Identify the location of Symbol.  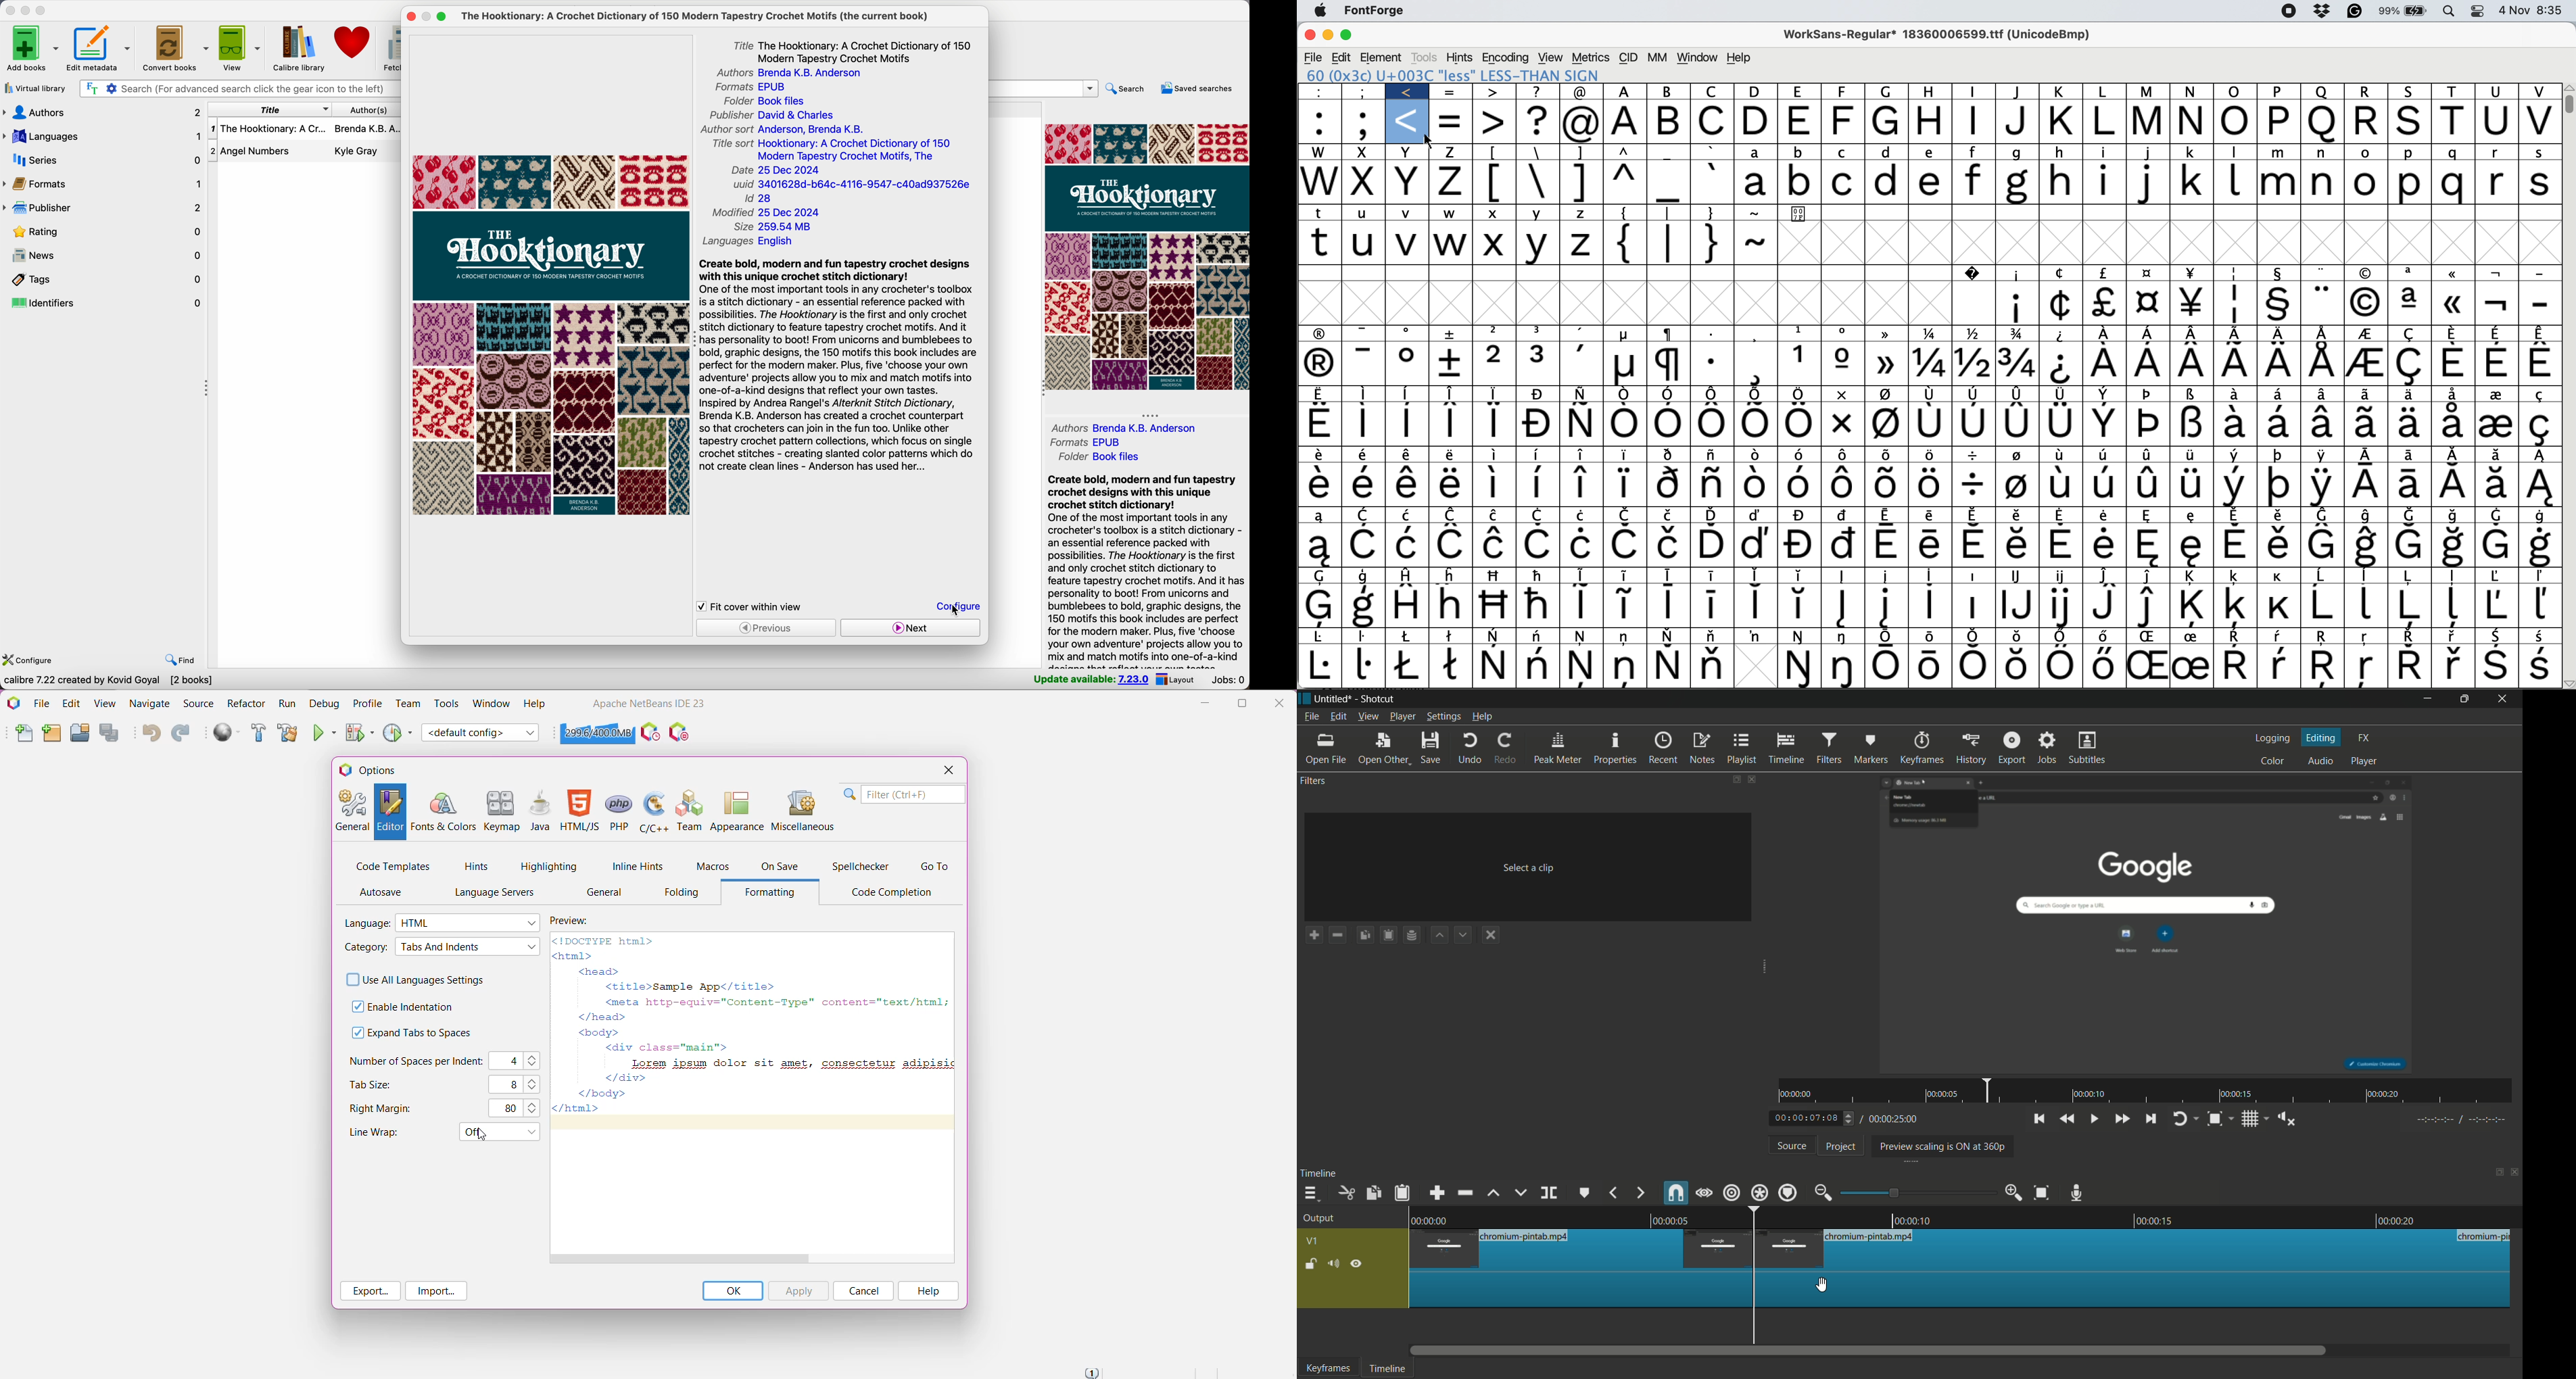
(2237, 578).